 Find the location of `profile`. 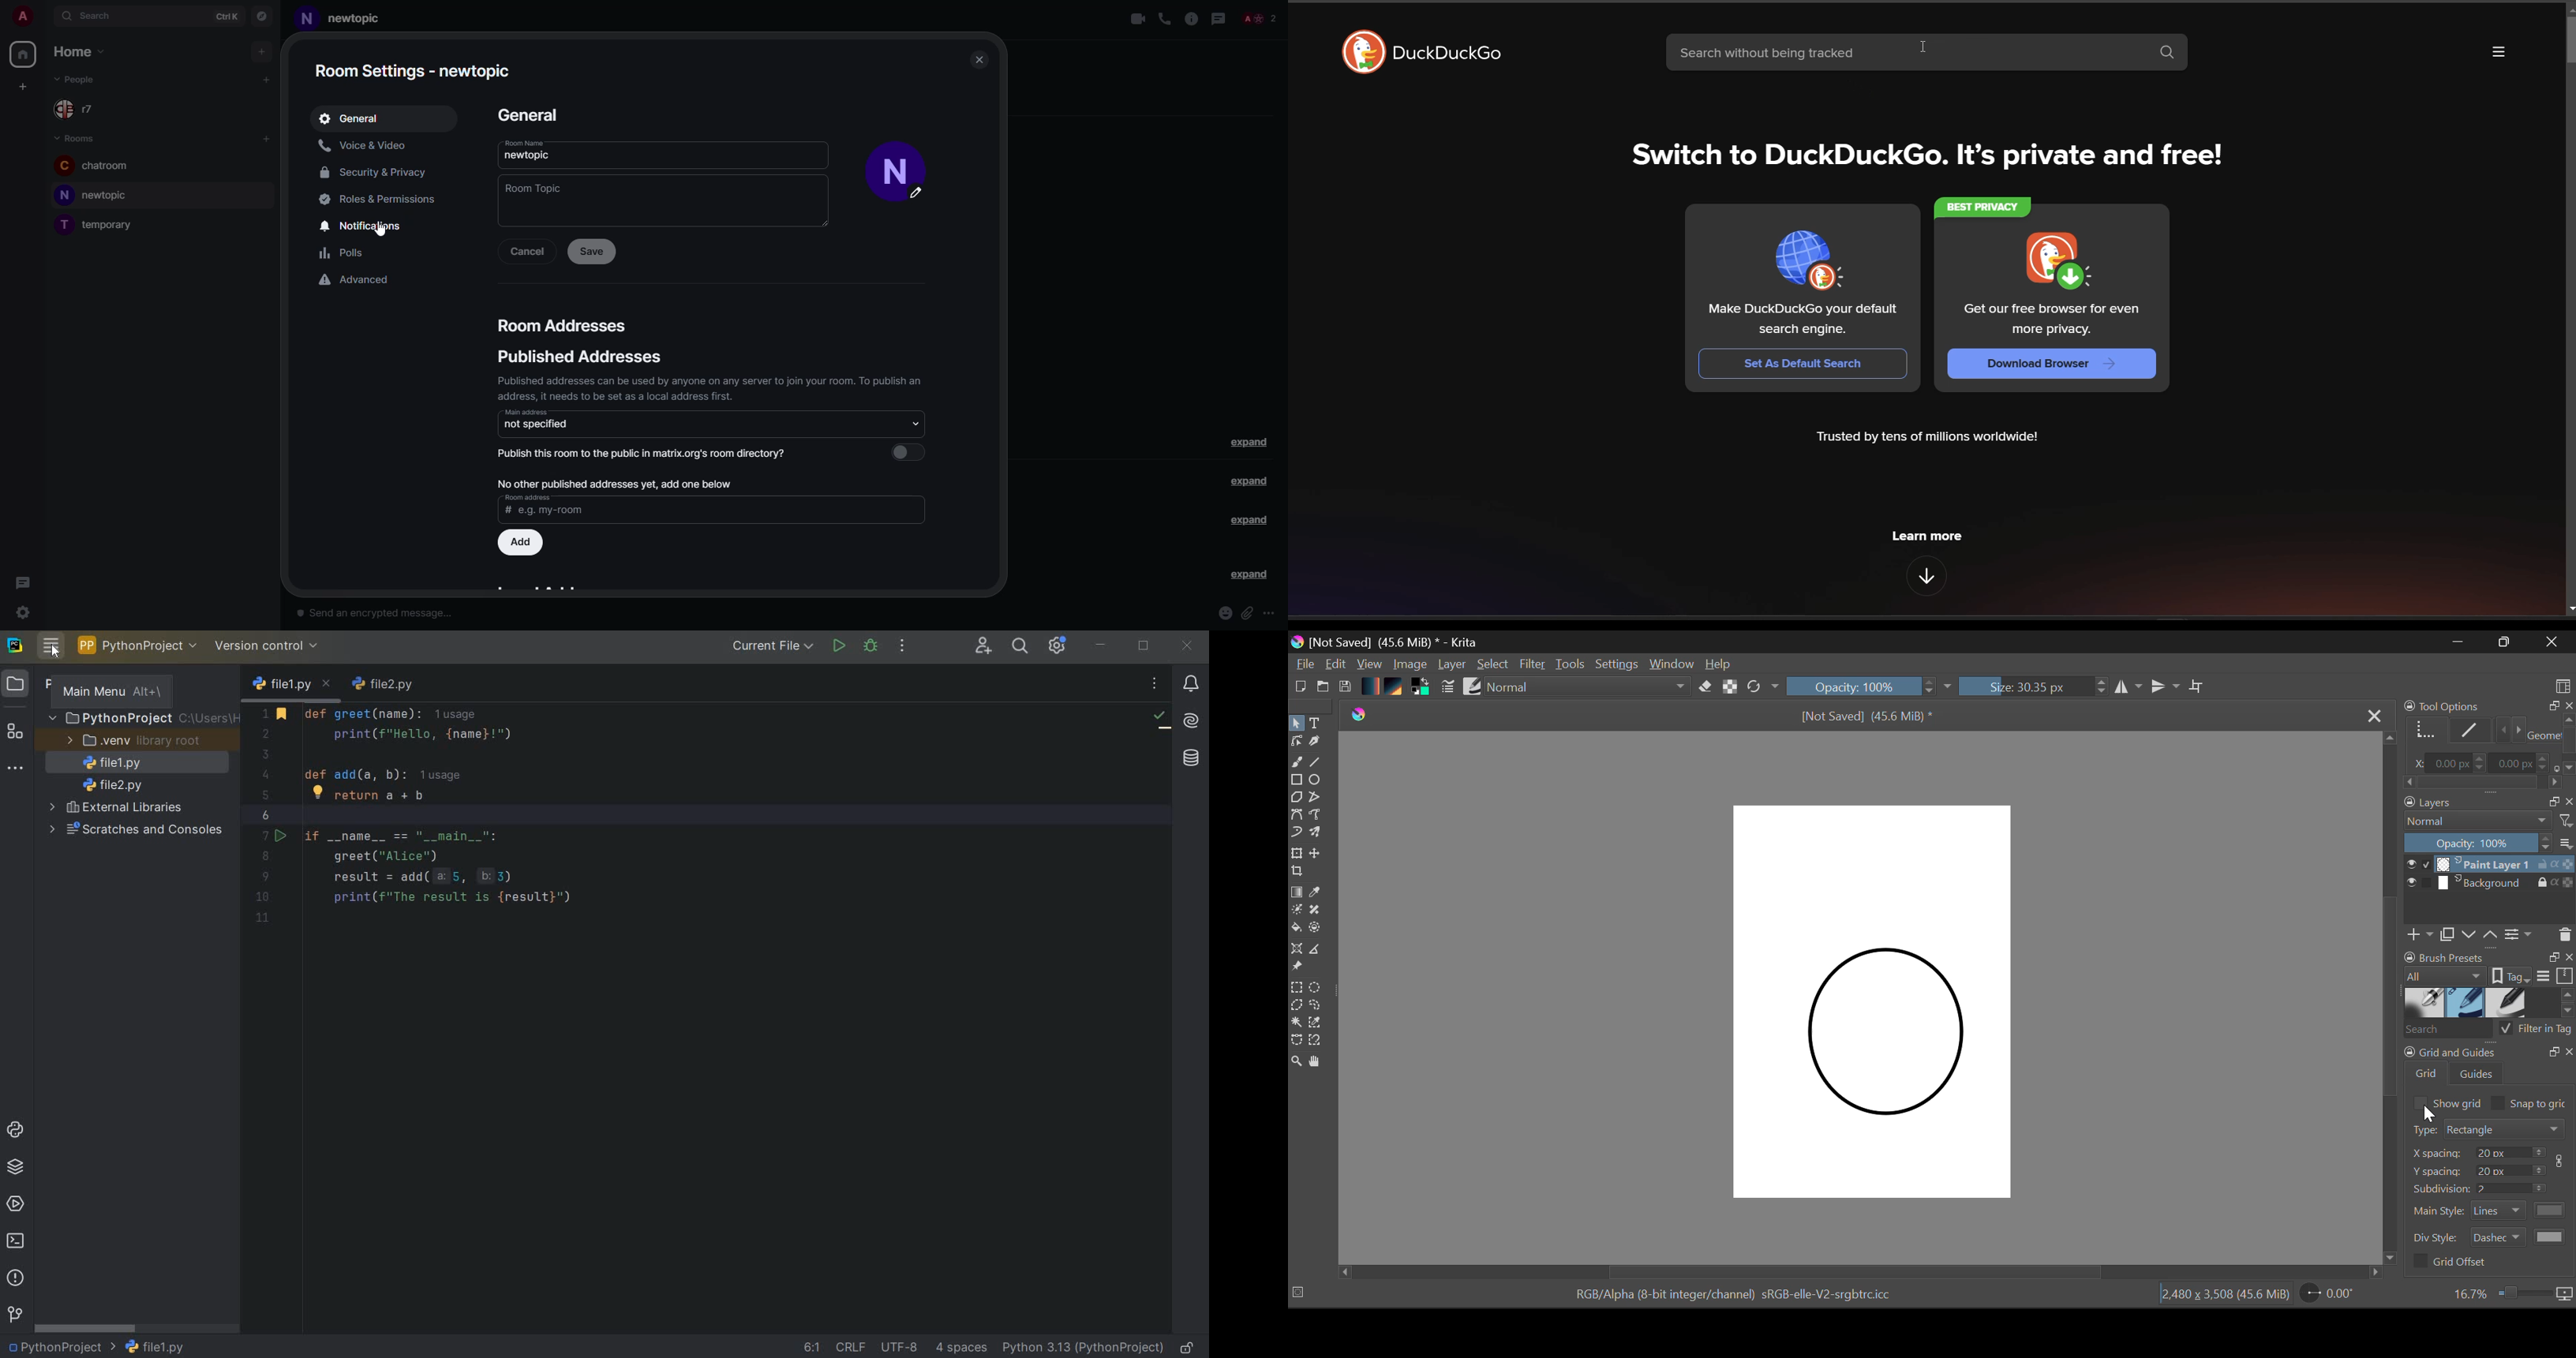

profile is located at coordinates (20, 14).